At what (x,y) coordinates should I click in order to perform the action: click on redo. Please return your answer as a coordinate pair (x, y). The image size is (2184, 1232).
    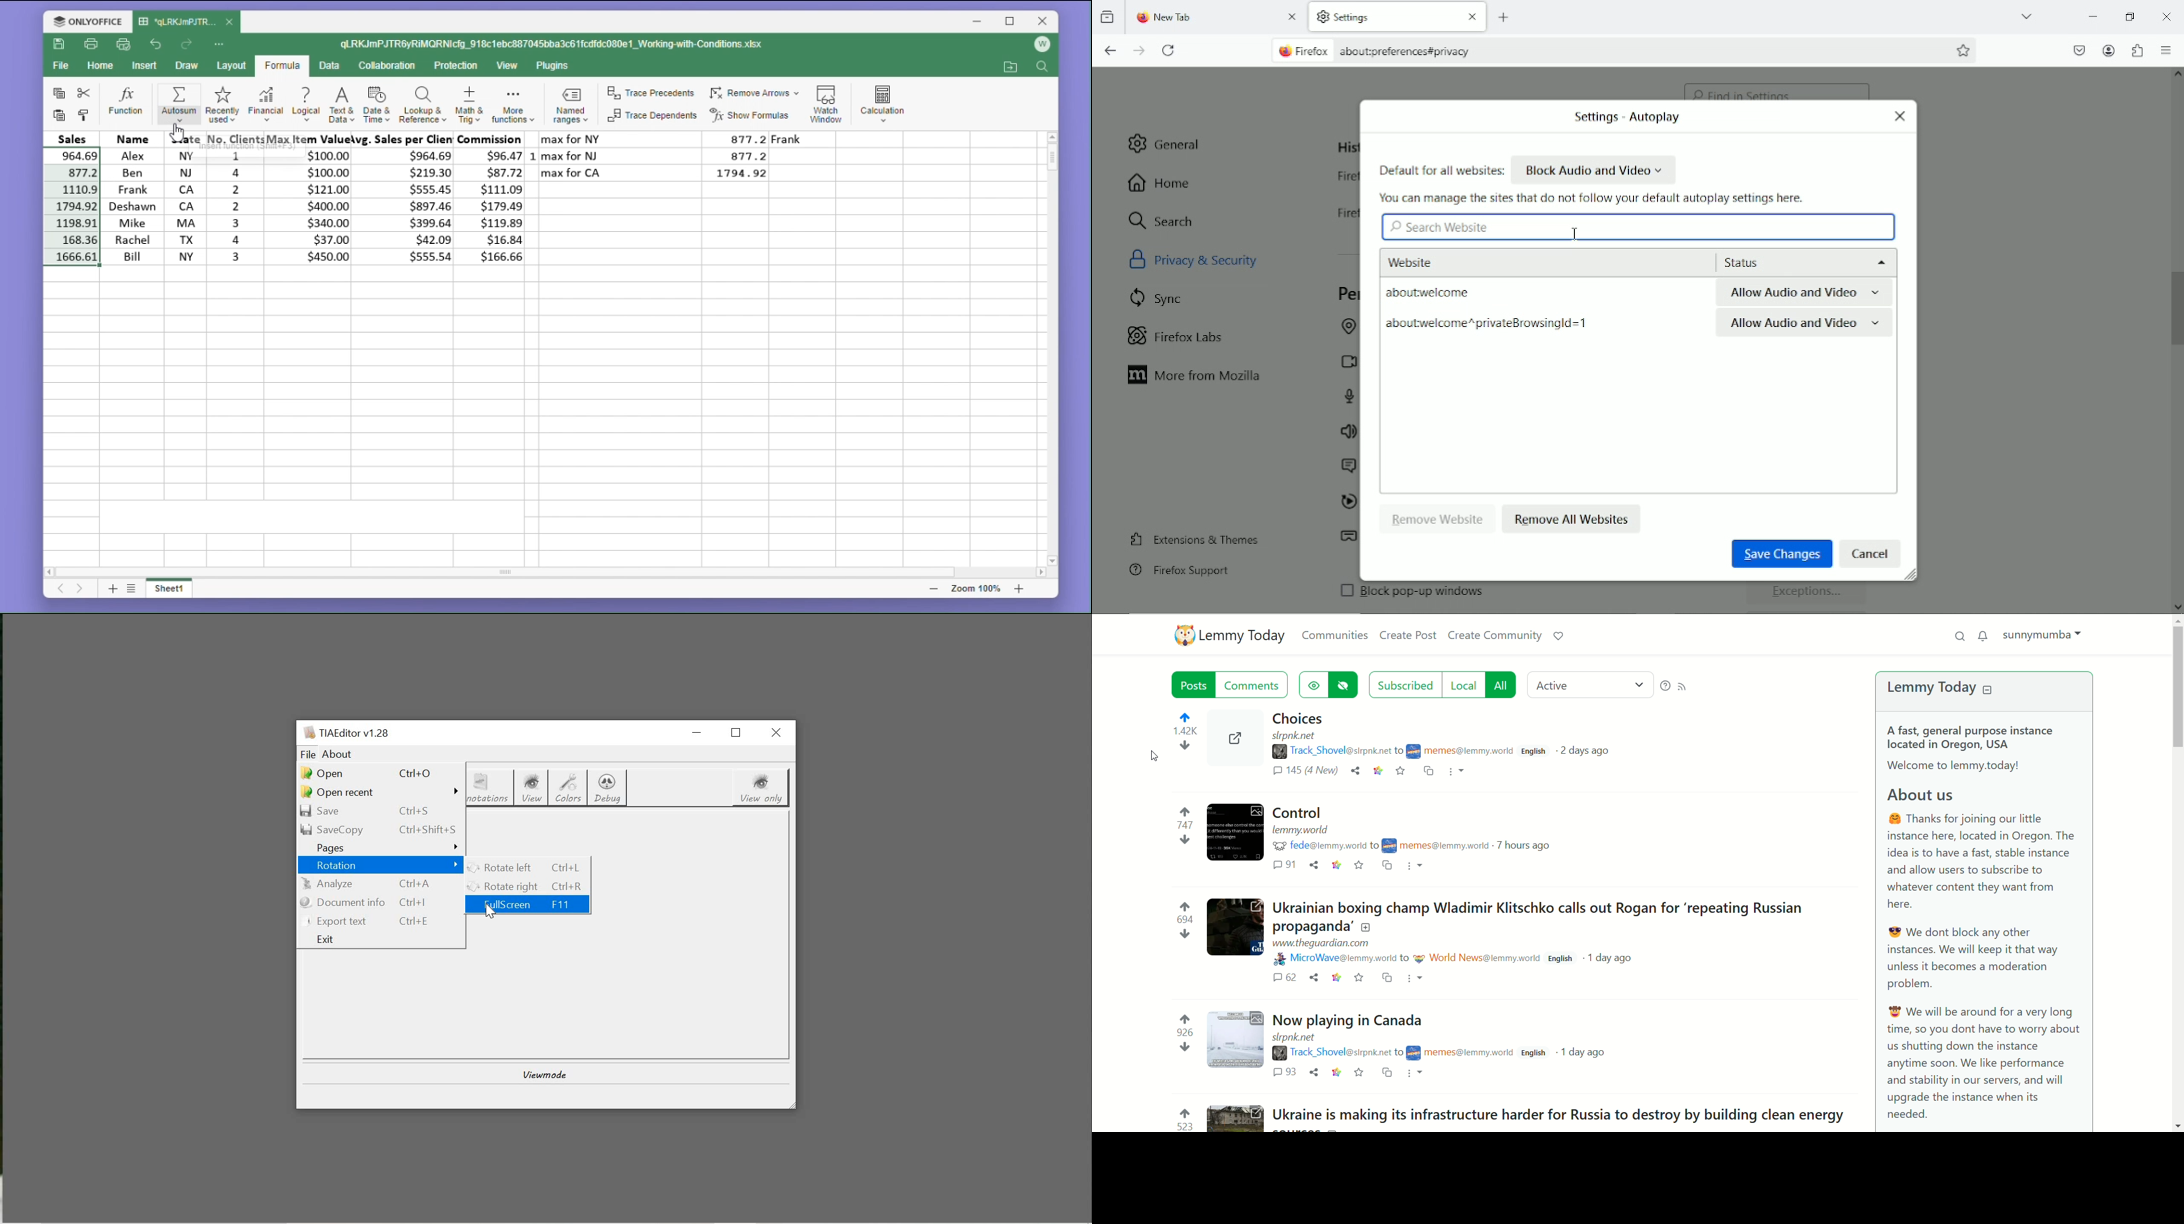
    Looking at the image, I should click on (188, 44).